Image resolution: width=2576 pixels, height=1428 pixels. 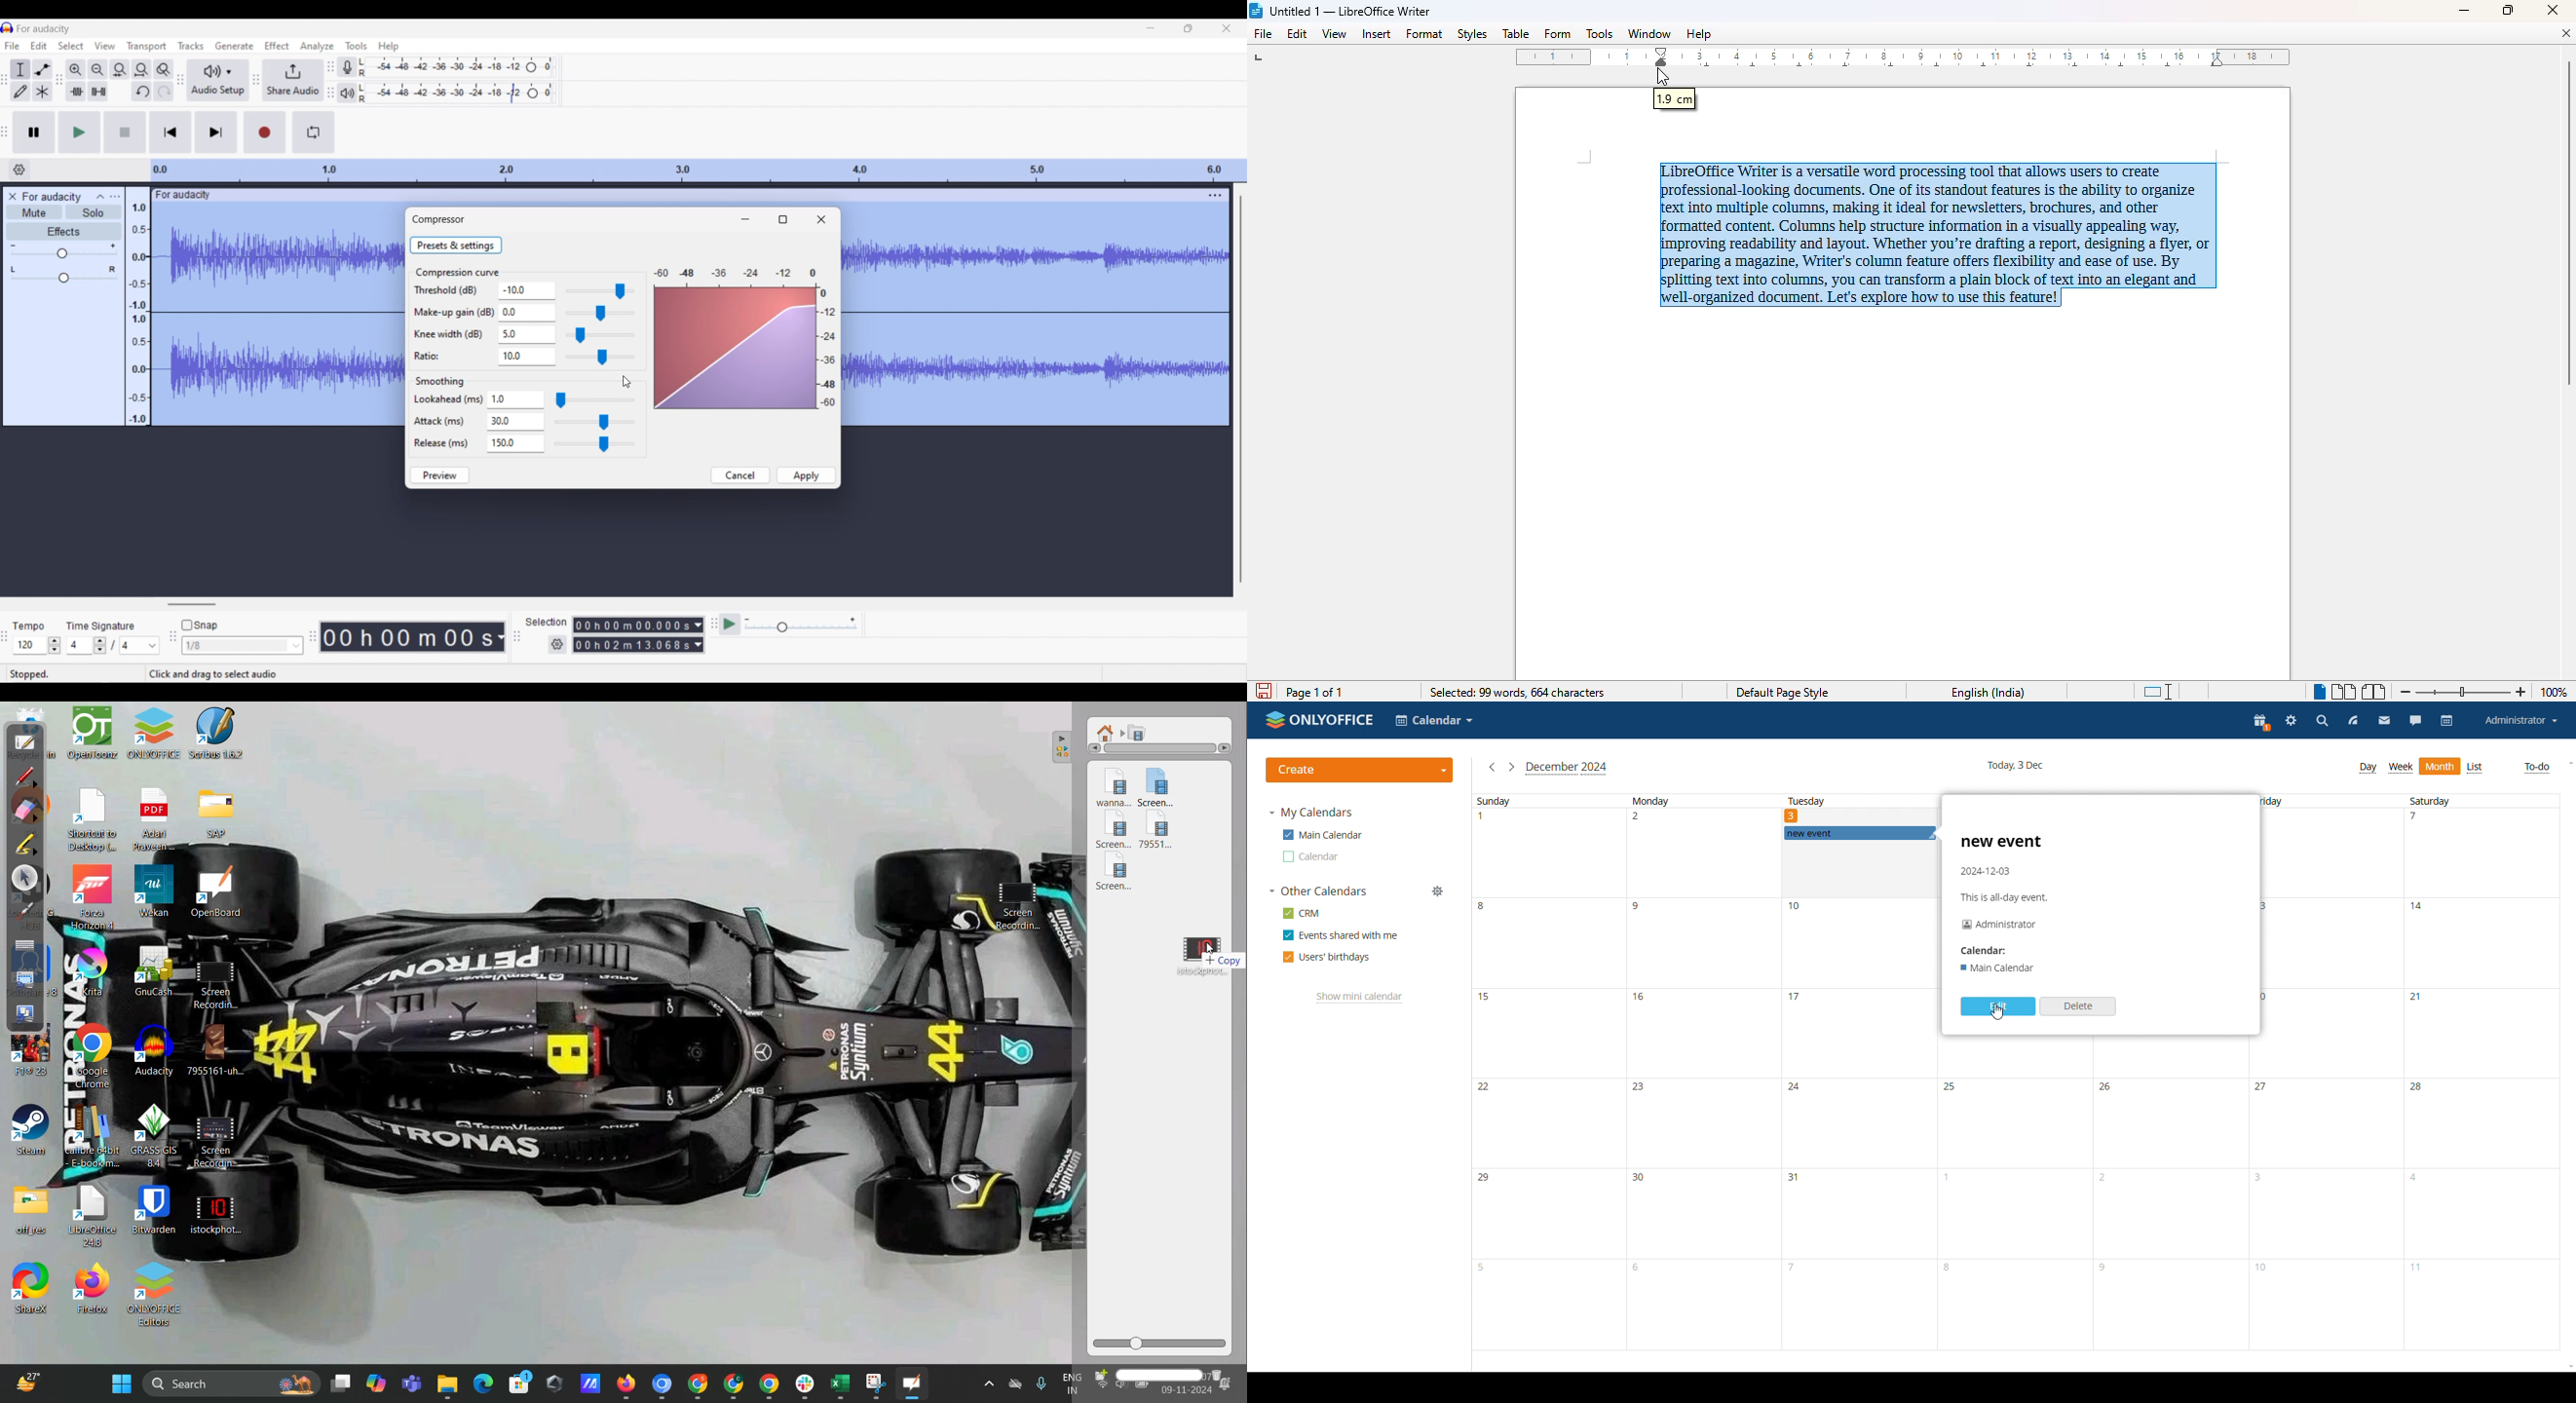 What do you see at coordinates (453, 323) in the screenshot?
I see `Indicate specific setting under compression curve` at bounding box center [453, 323].